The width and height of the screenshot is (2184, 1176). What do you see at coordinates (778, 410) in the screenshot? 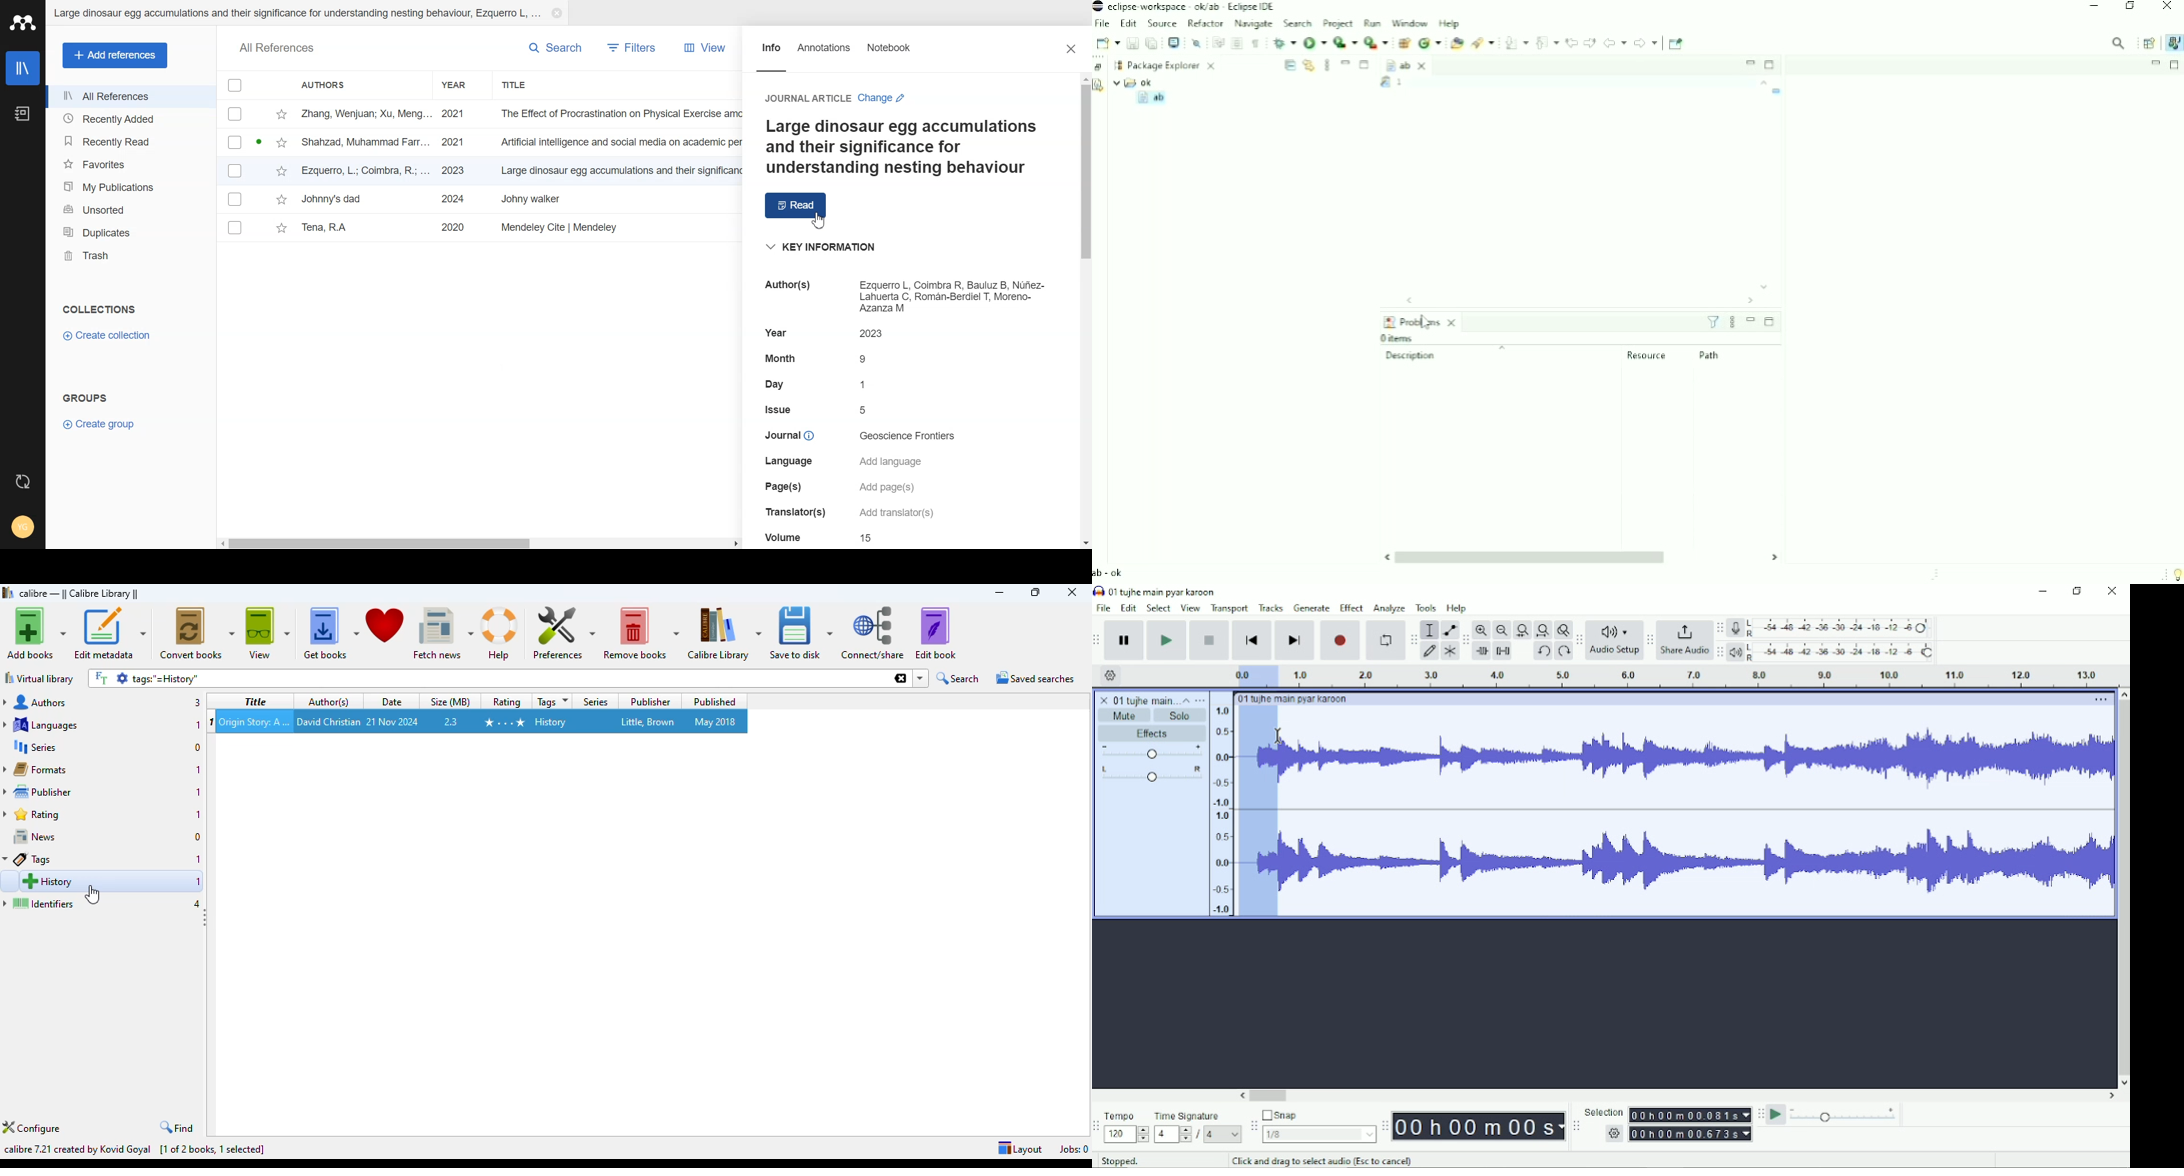
I see `text` at bounding box center [778, 410].